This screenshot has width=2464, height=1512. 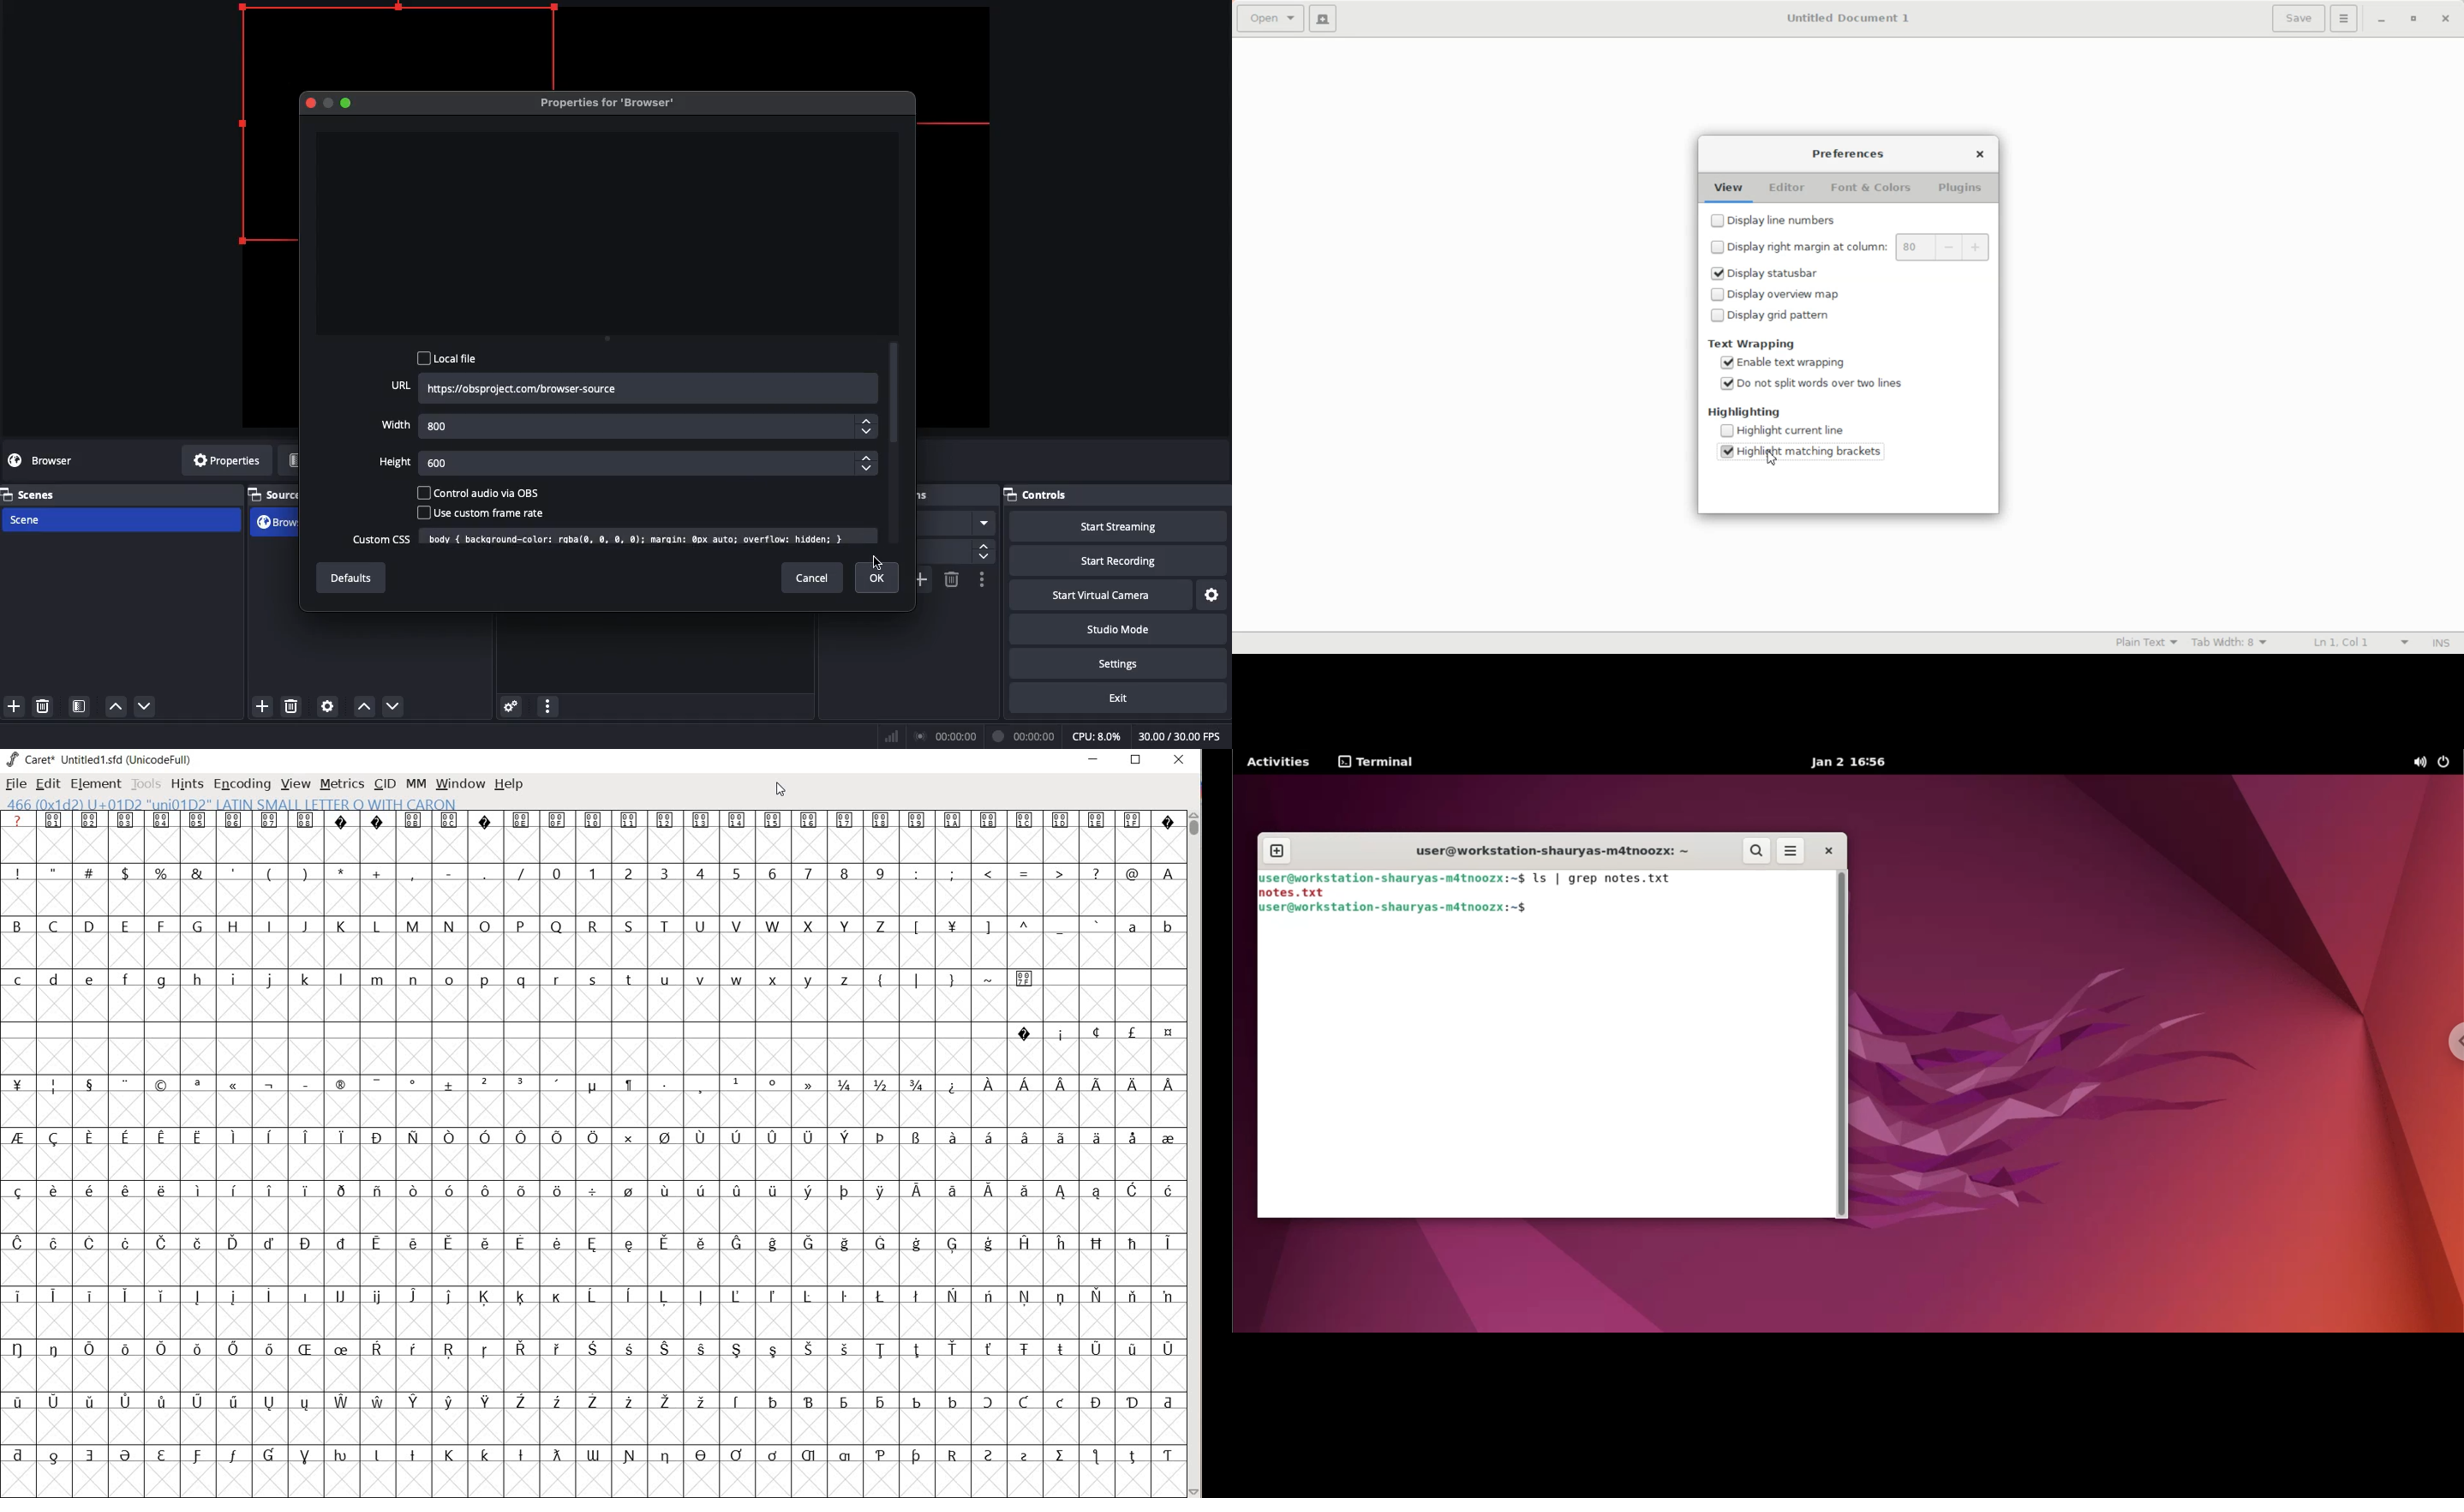 I want to click on add, so click(x=262, y=706).